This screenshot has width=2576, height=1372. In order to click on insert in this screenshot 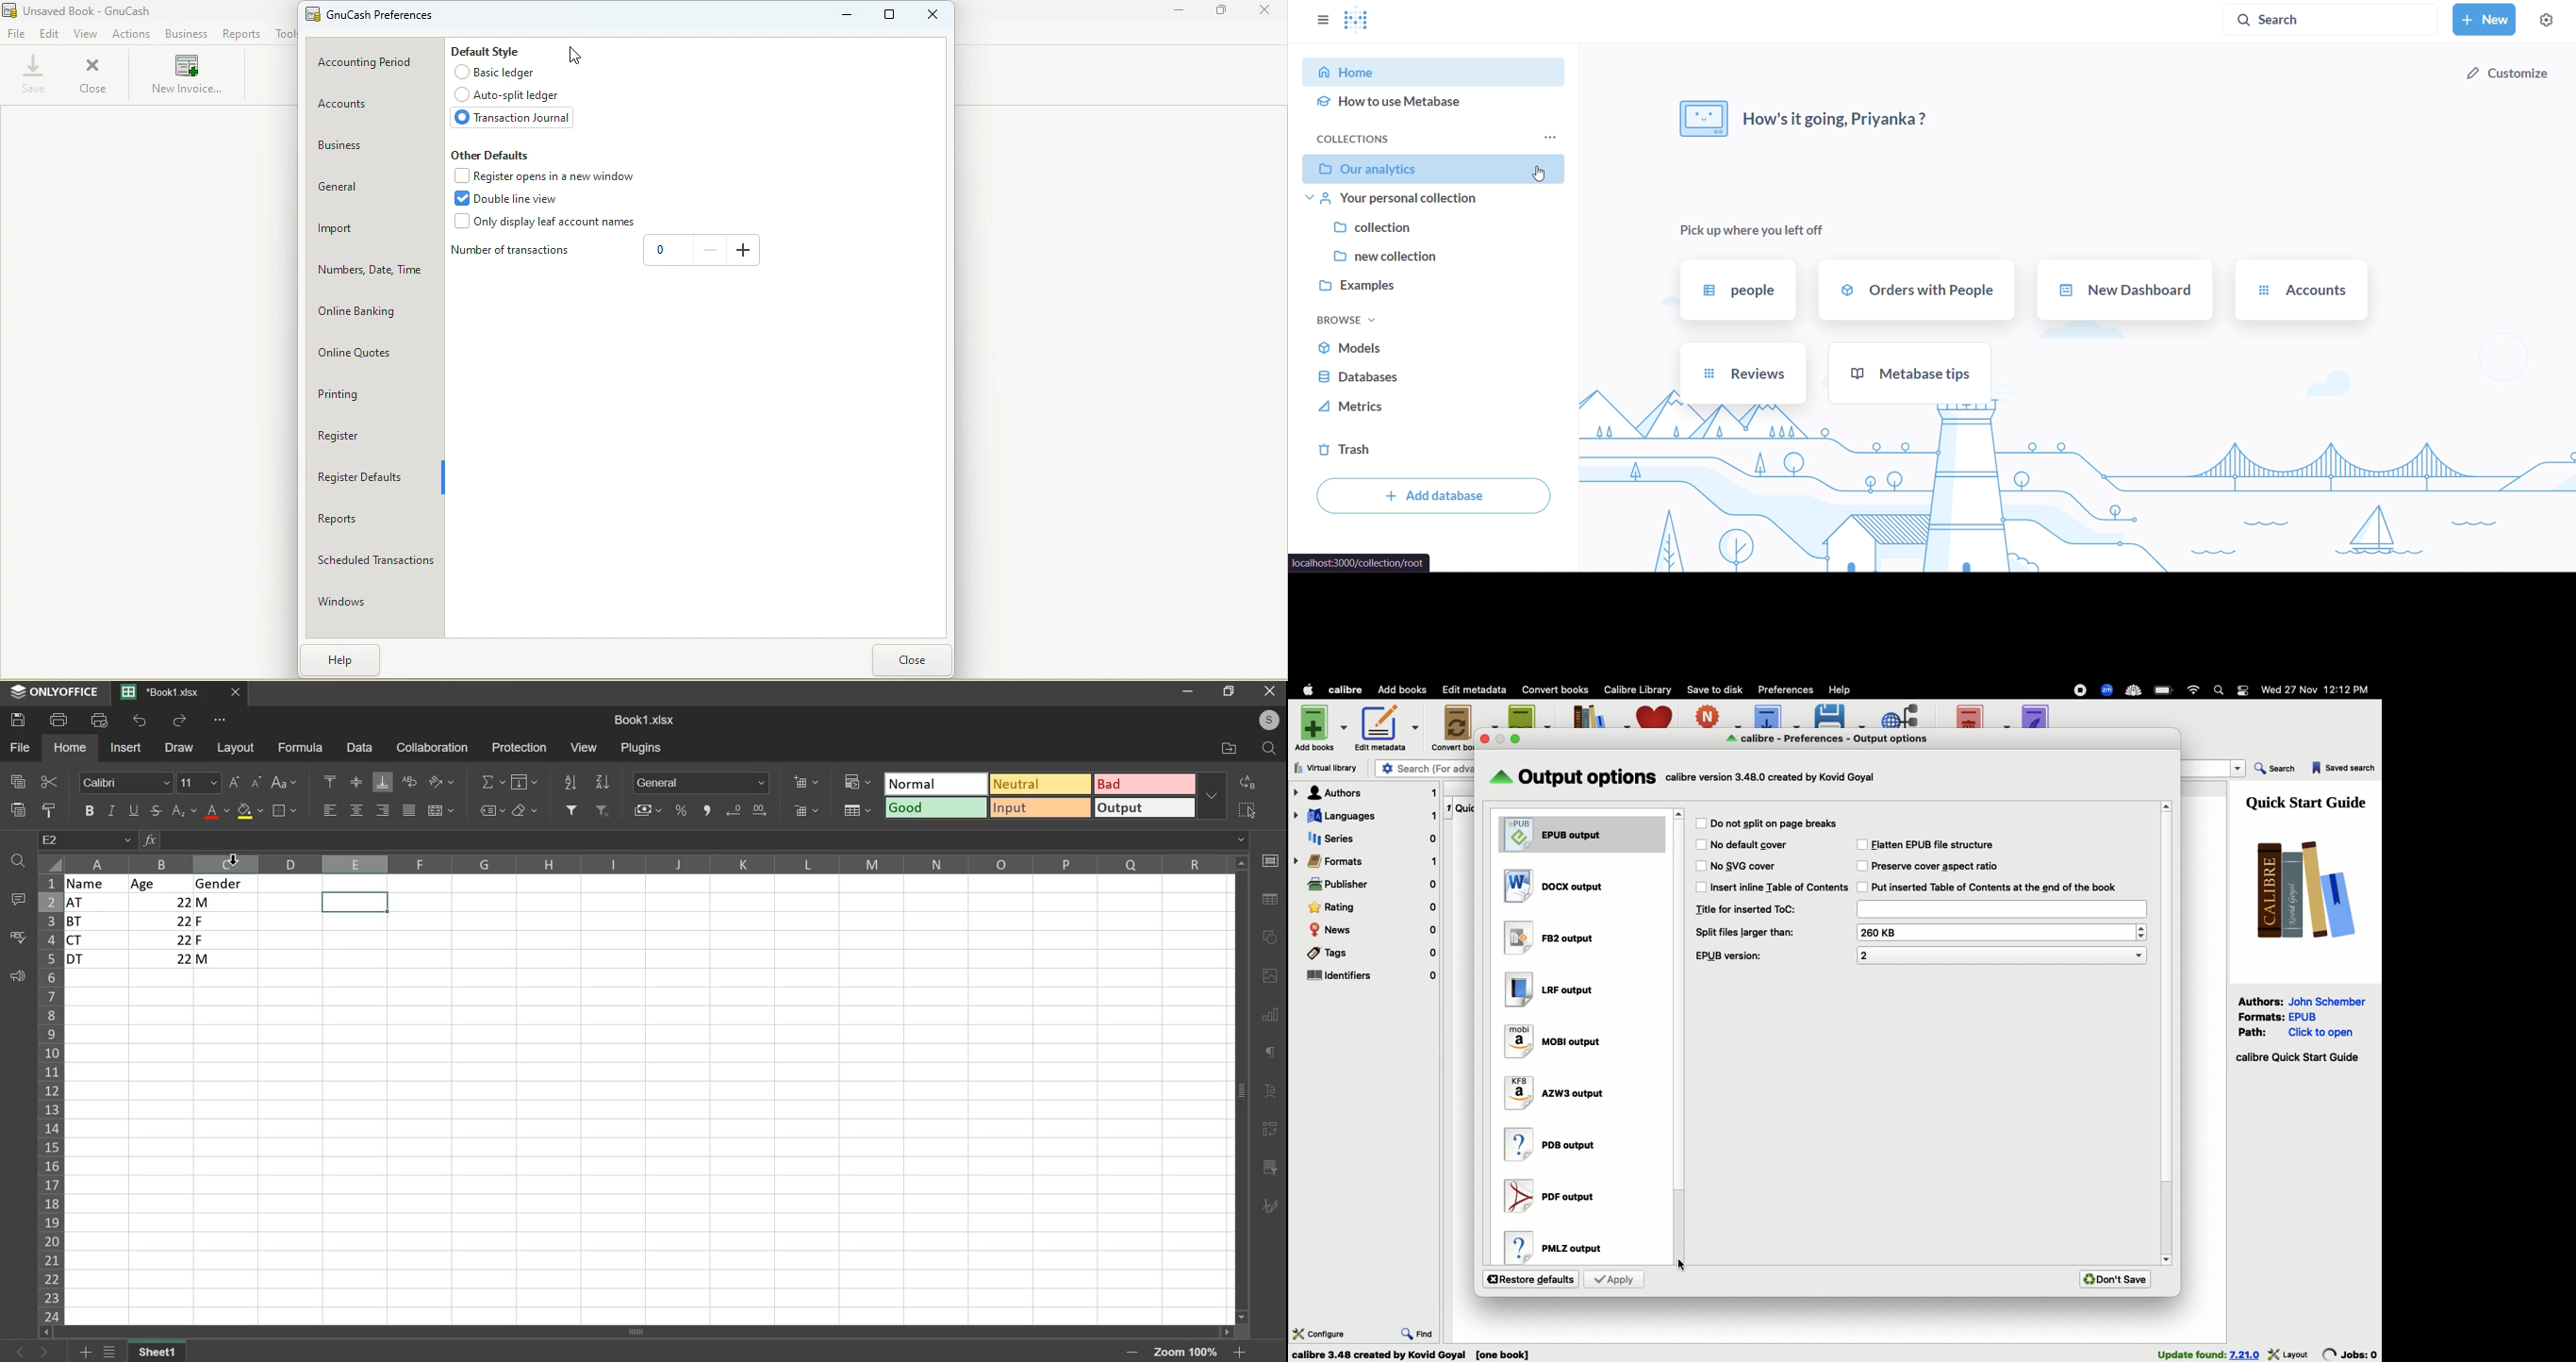, I will do `click(126, 746)`.